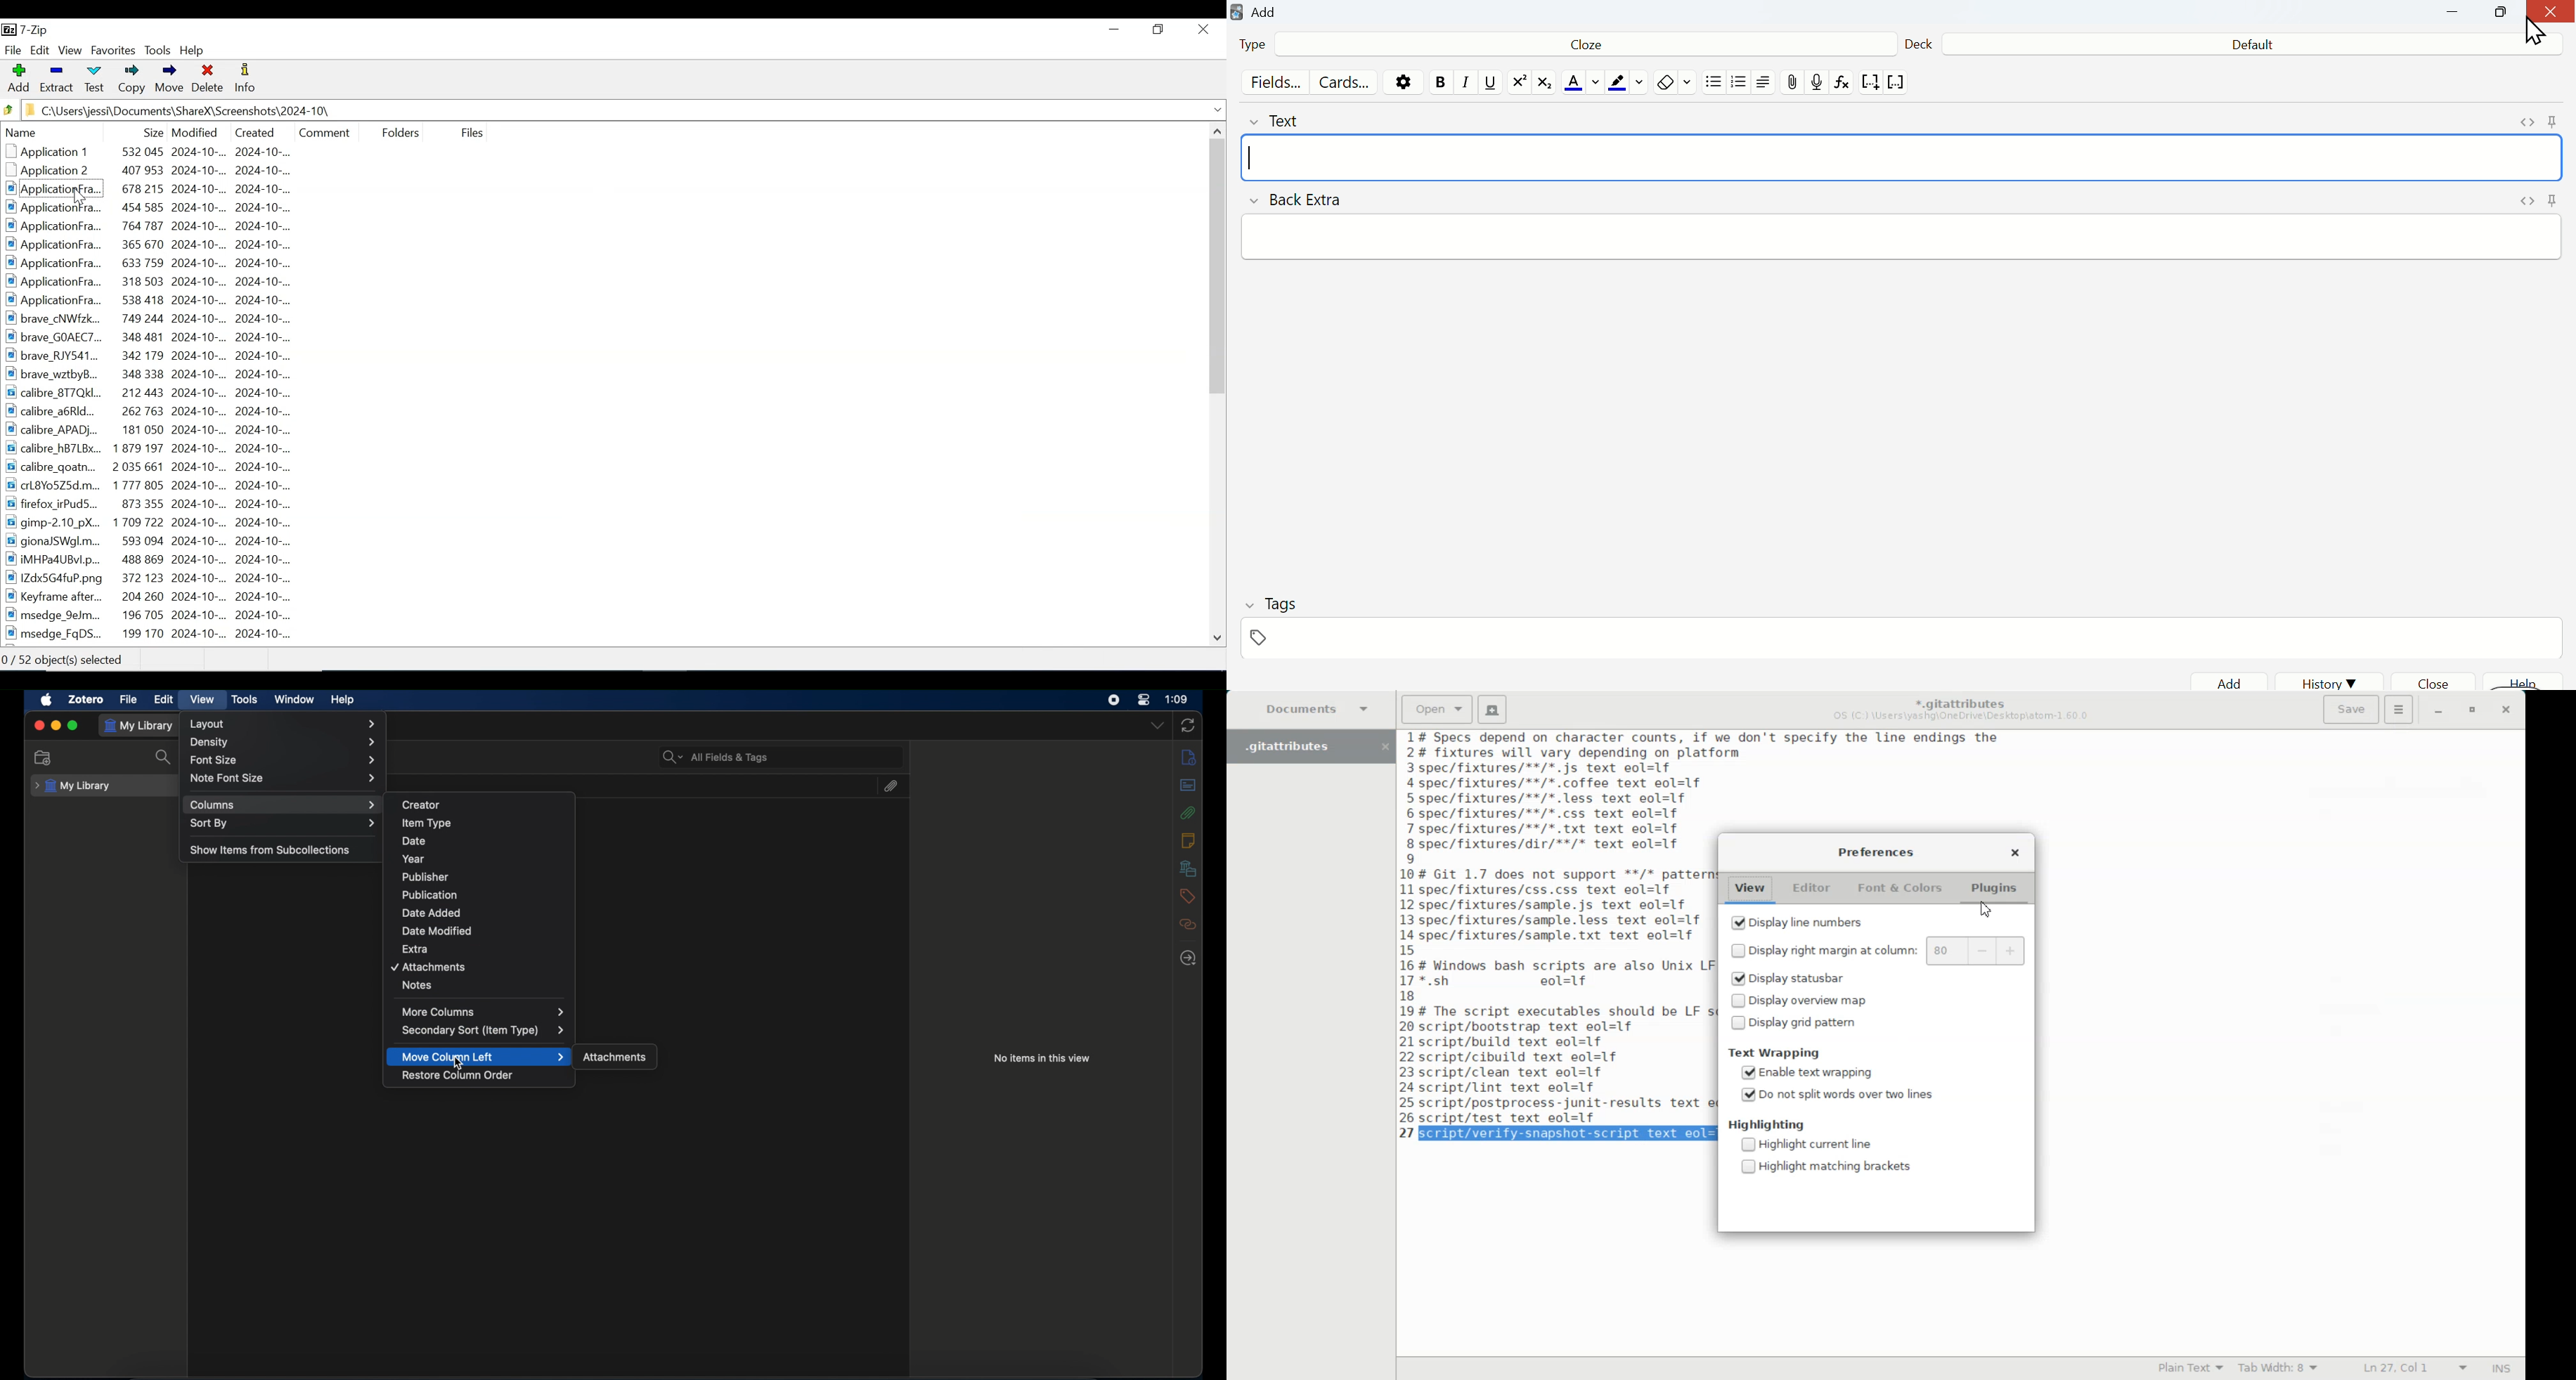  Describe the element at coordinates (112, 50) in the screenshot. I see `Favorites` at that location.